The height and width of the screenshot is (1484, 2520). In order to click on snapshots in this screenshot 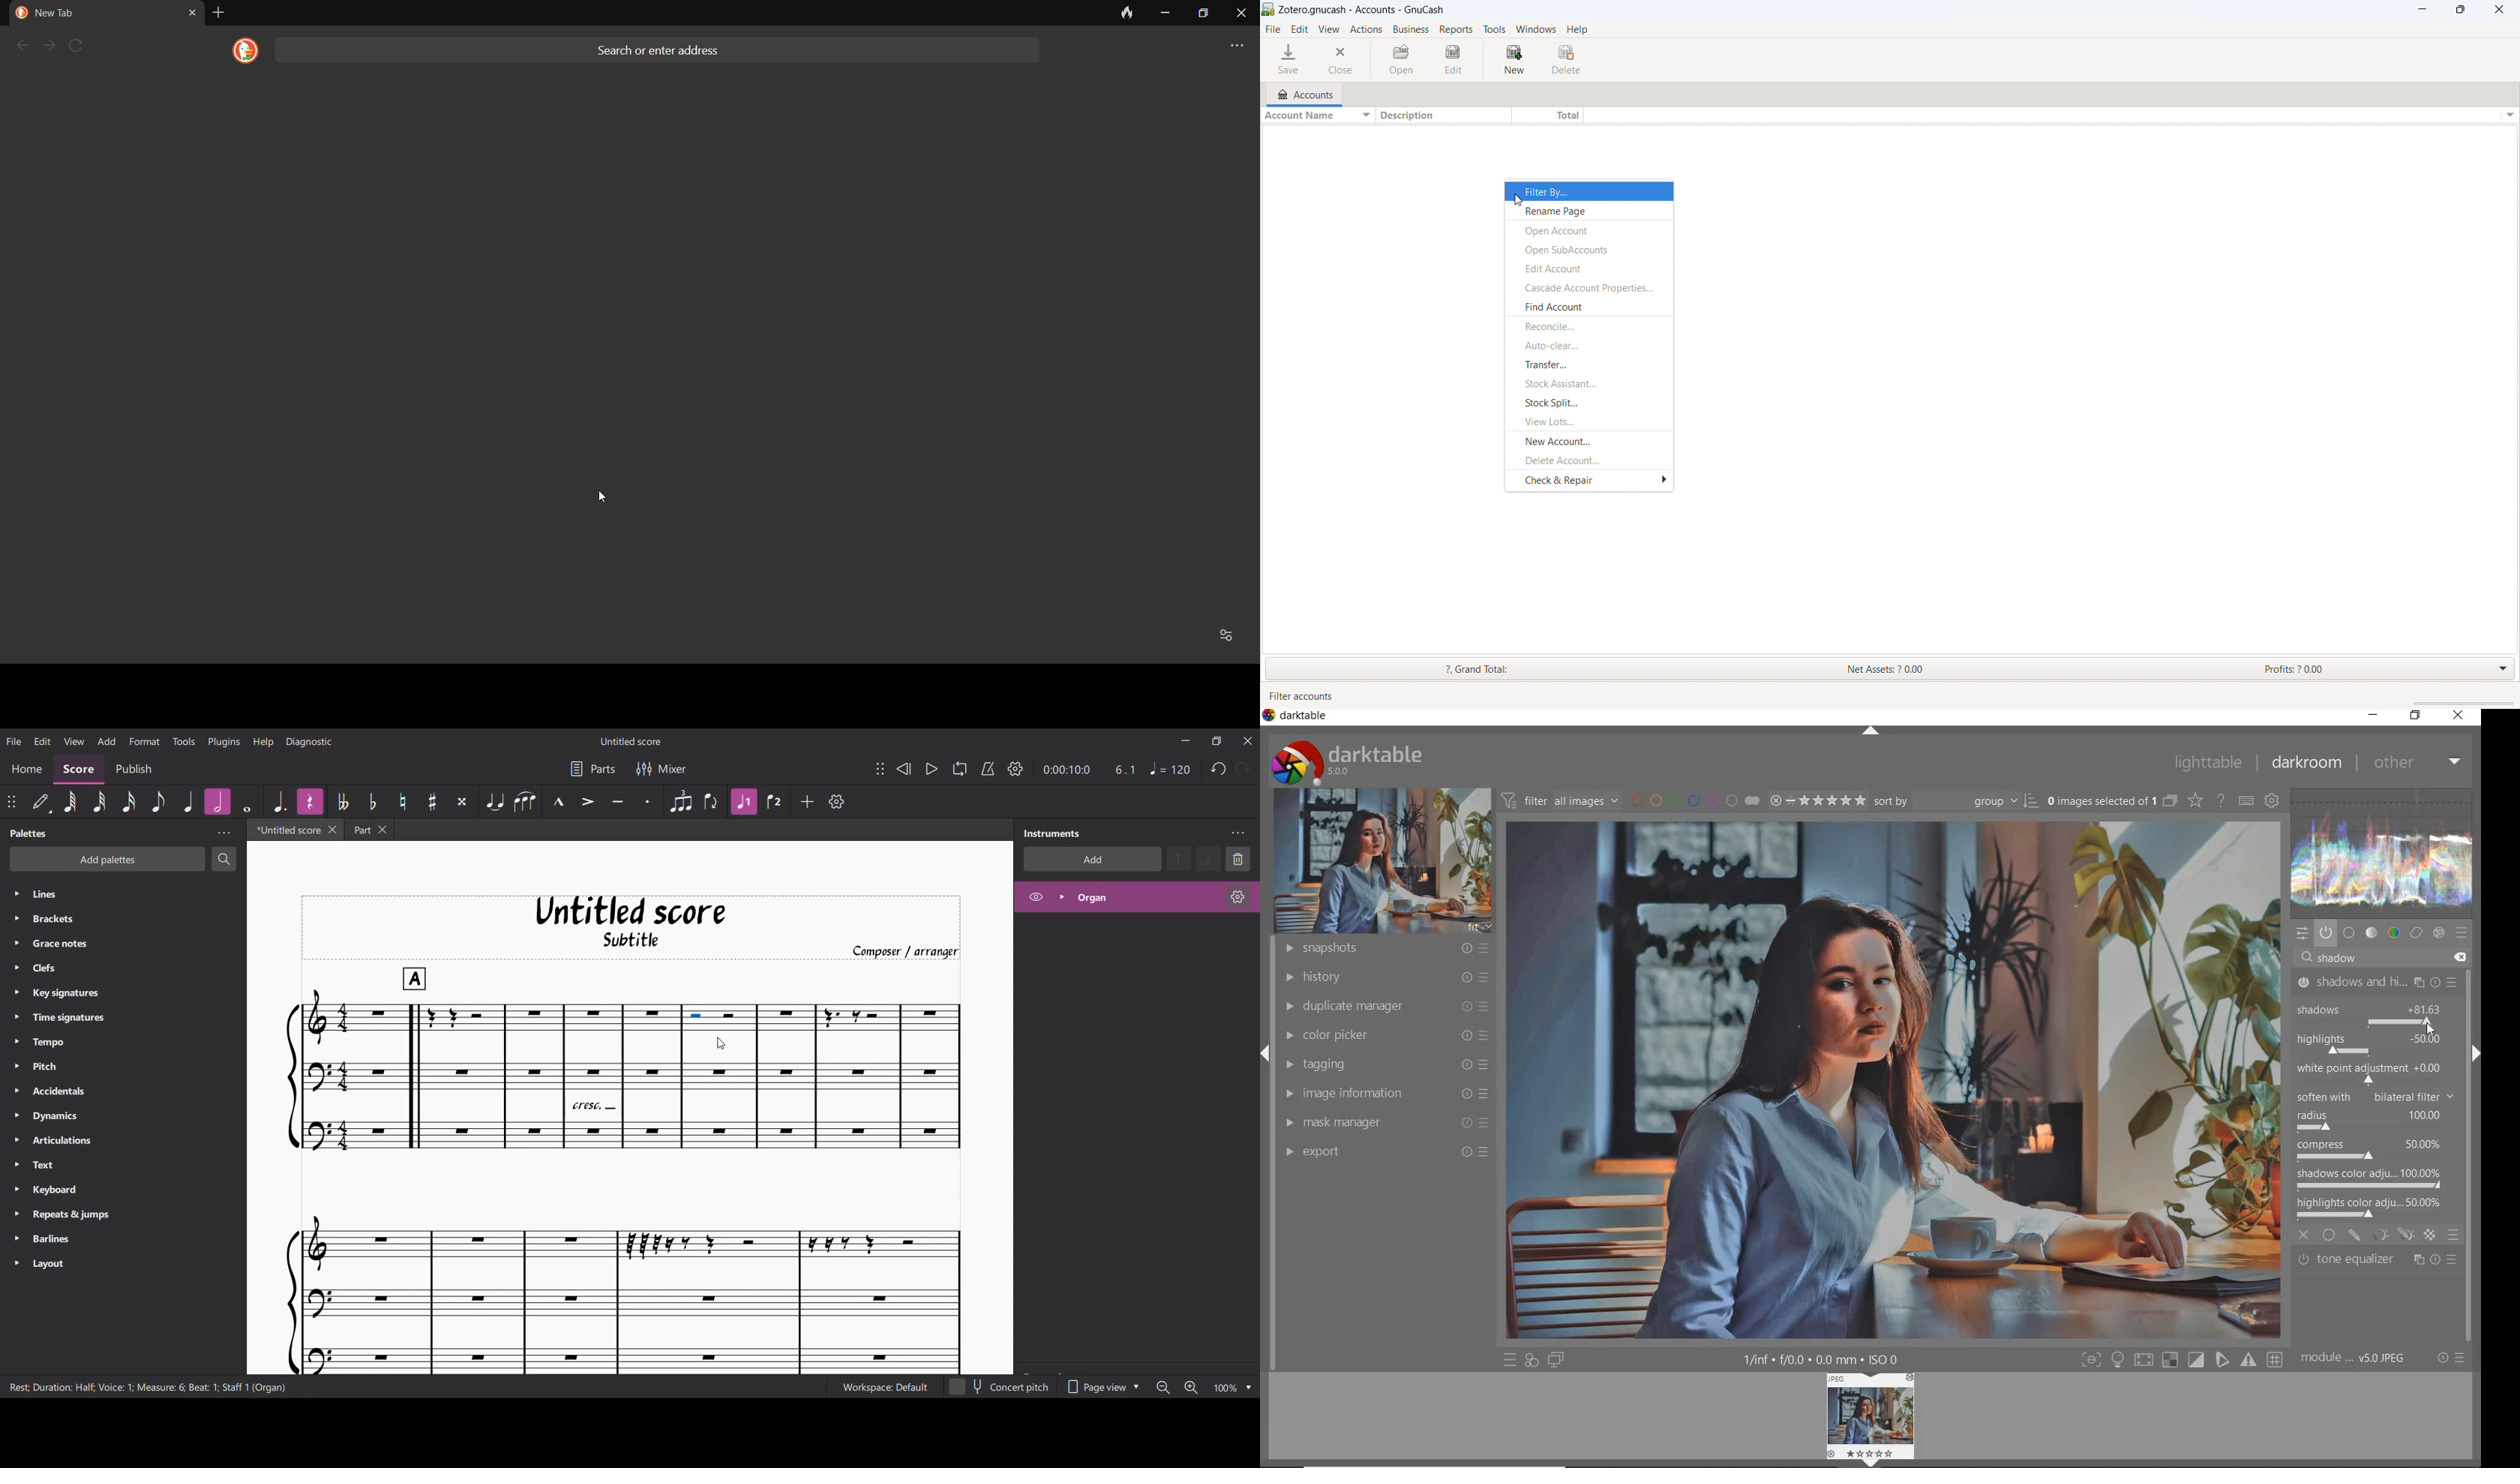, I will do `click(1381, 949)`.